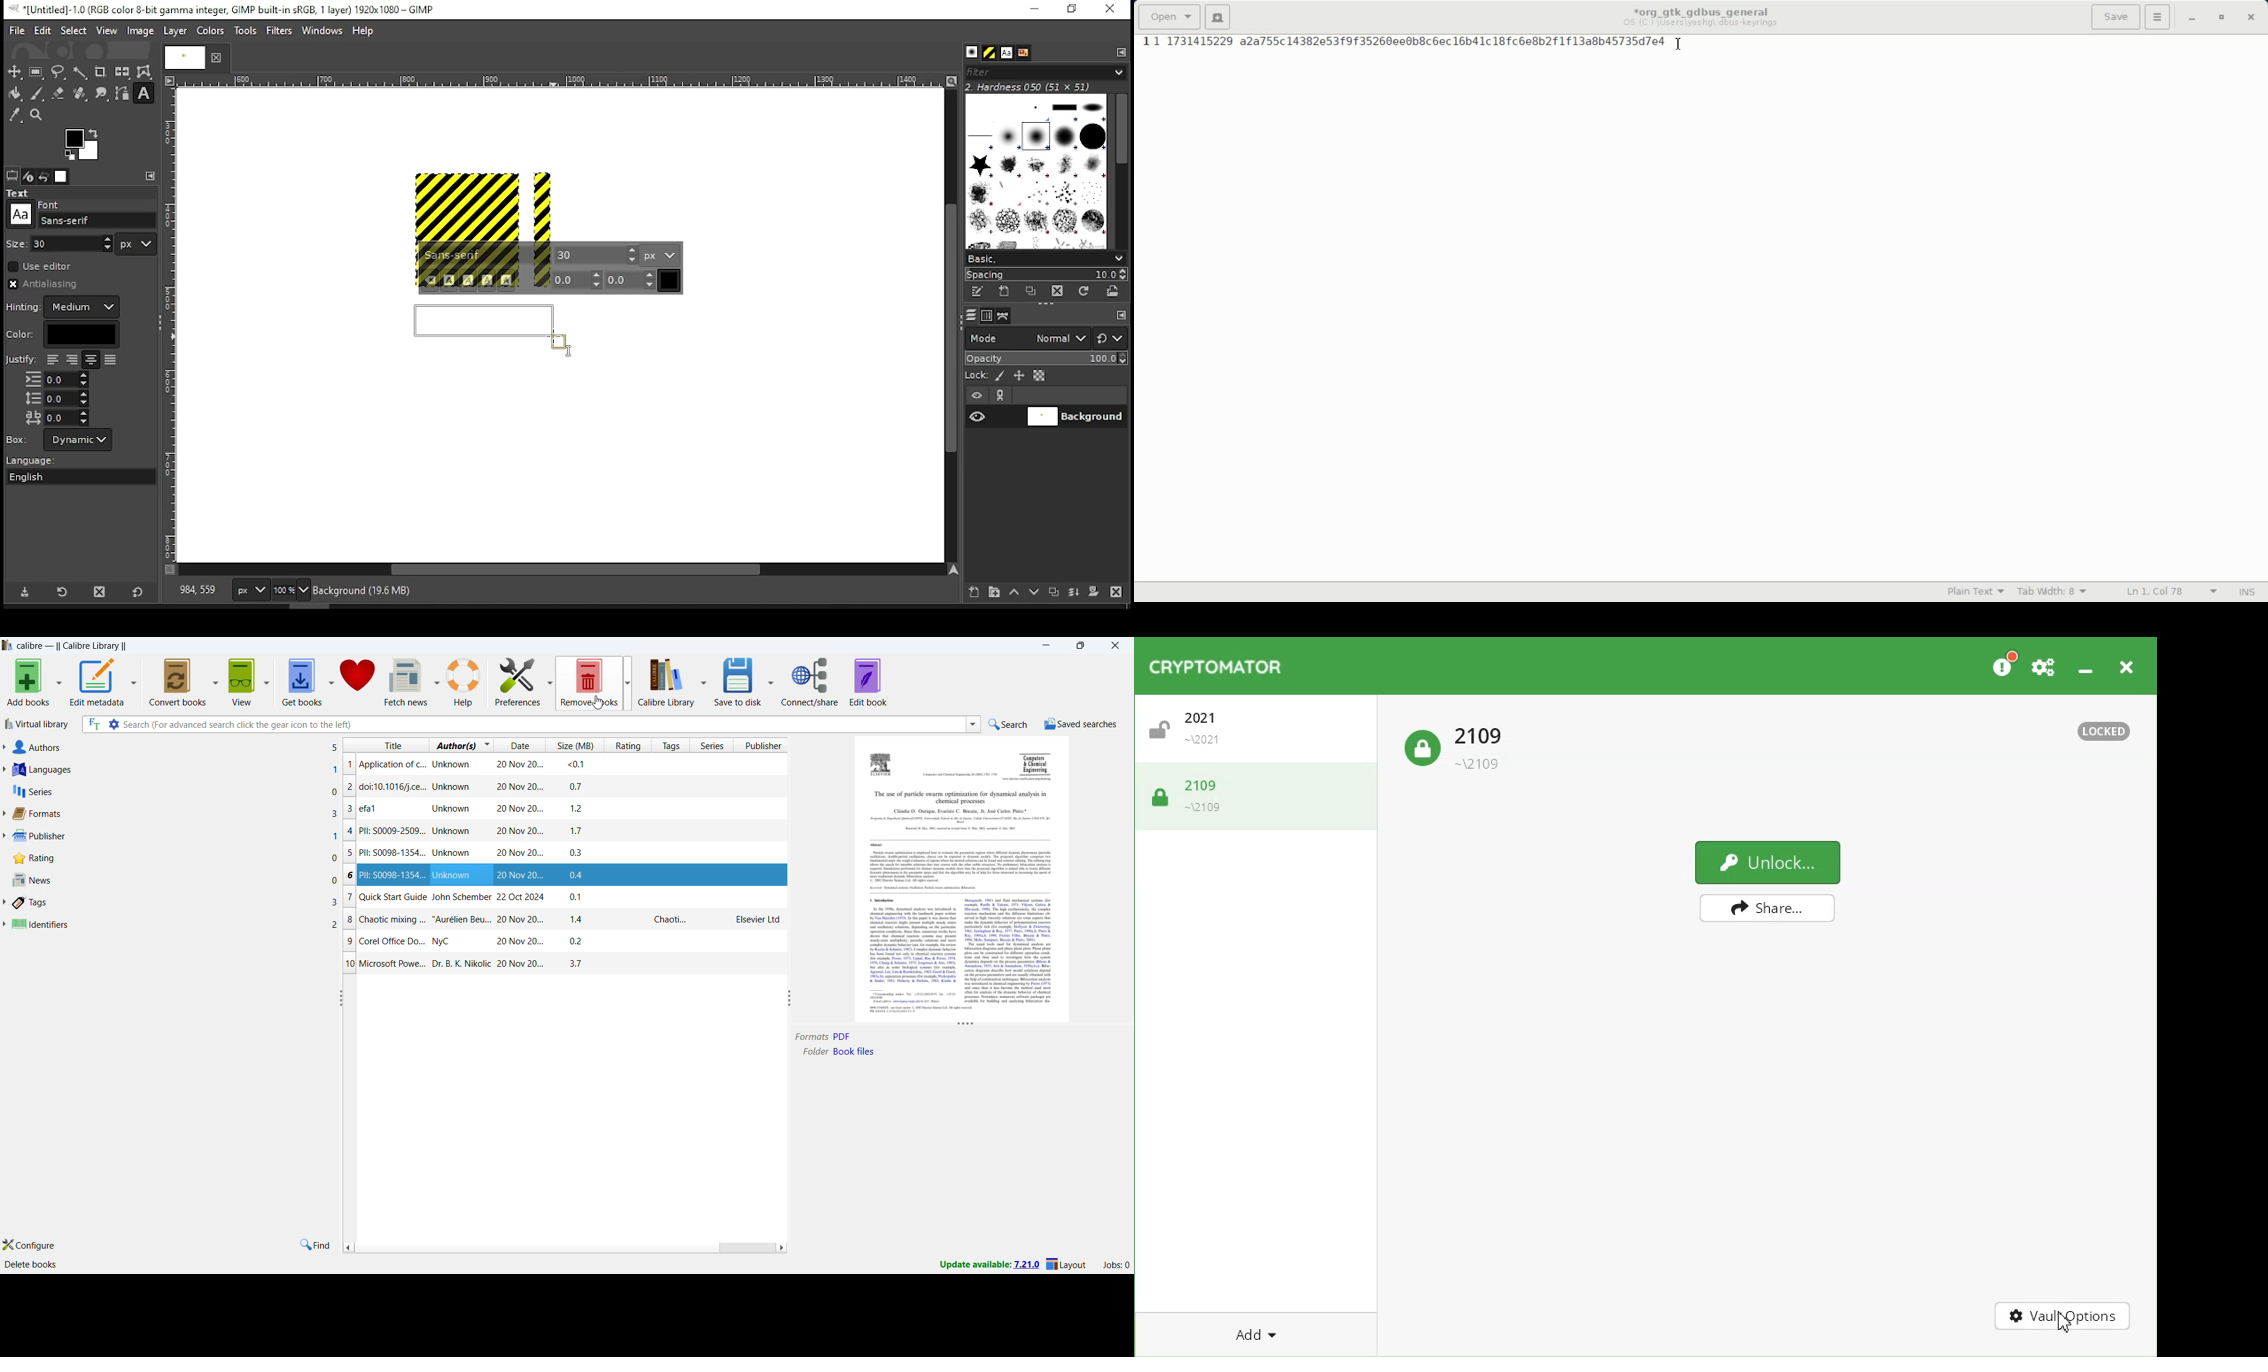 The image size is (2268, 1372). What do you see at coordinates (738, 681) in the screenshot?
I see `save to disk` at bounding box center [738, 681].